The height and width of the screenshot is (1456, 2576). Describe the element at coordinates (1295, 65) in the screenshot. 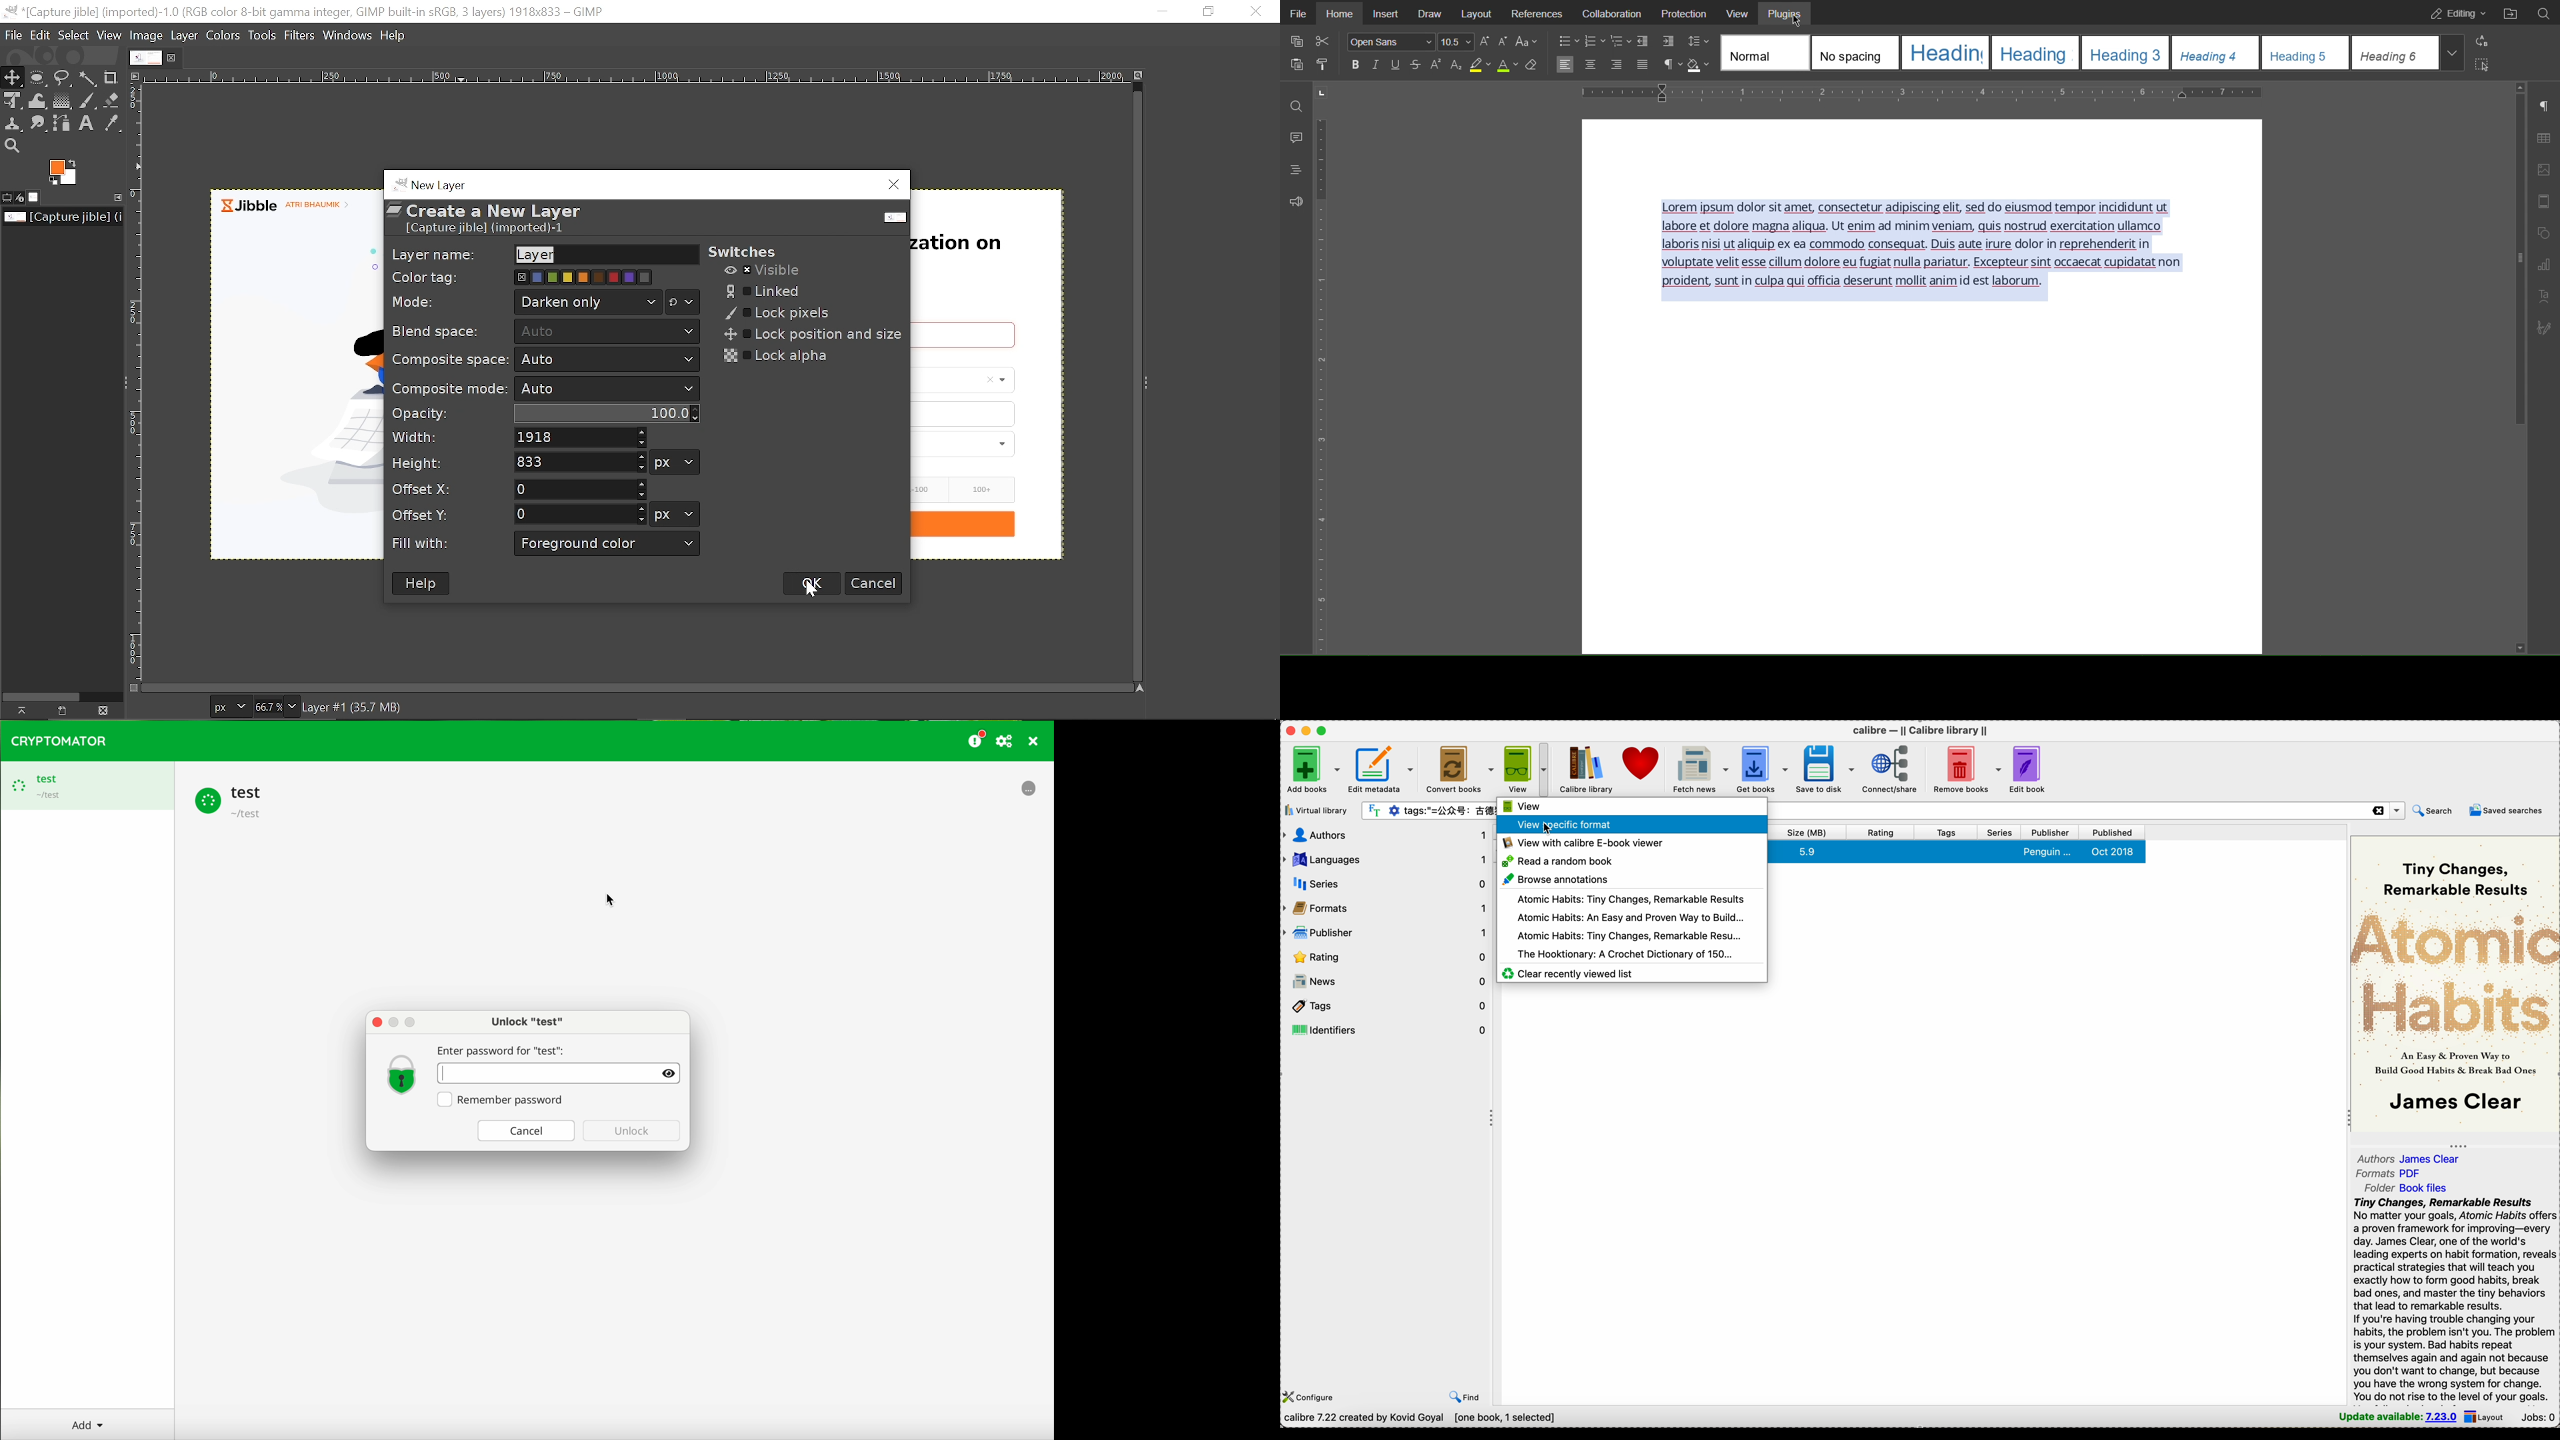

I see `Clipboard` at that location.